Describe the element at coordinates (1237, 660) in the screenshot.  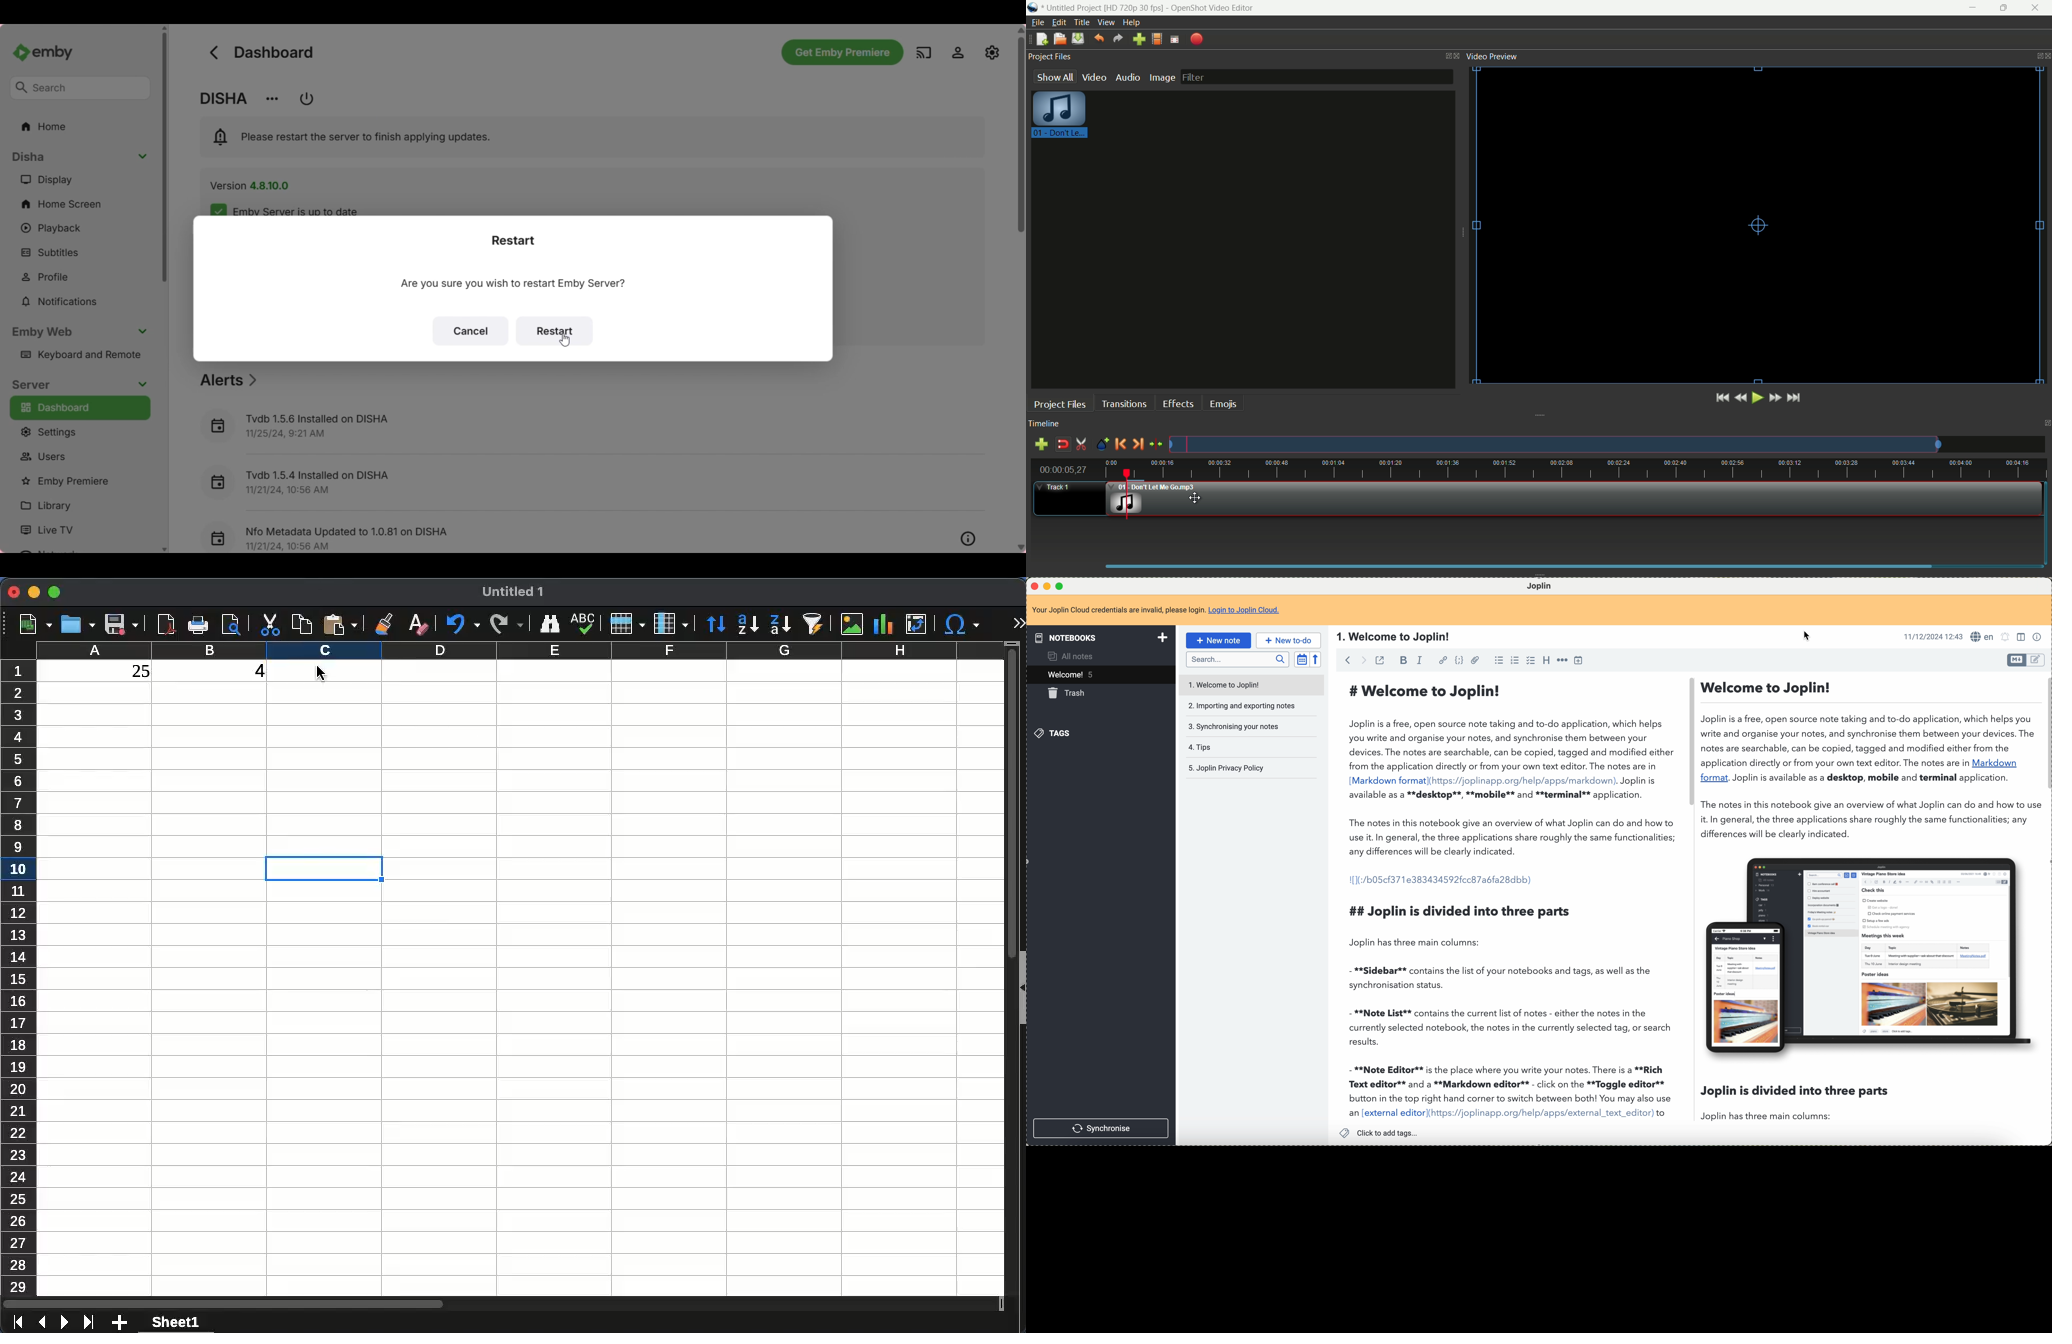
I see `search bar` at that location.